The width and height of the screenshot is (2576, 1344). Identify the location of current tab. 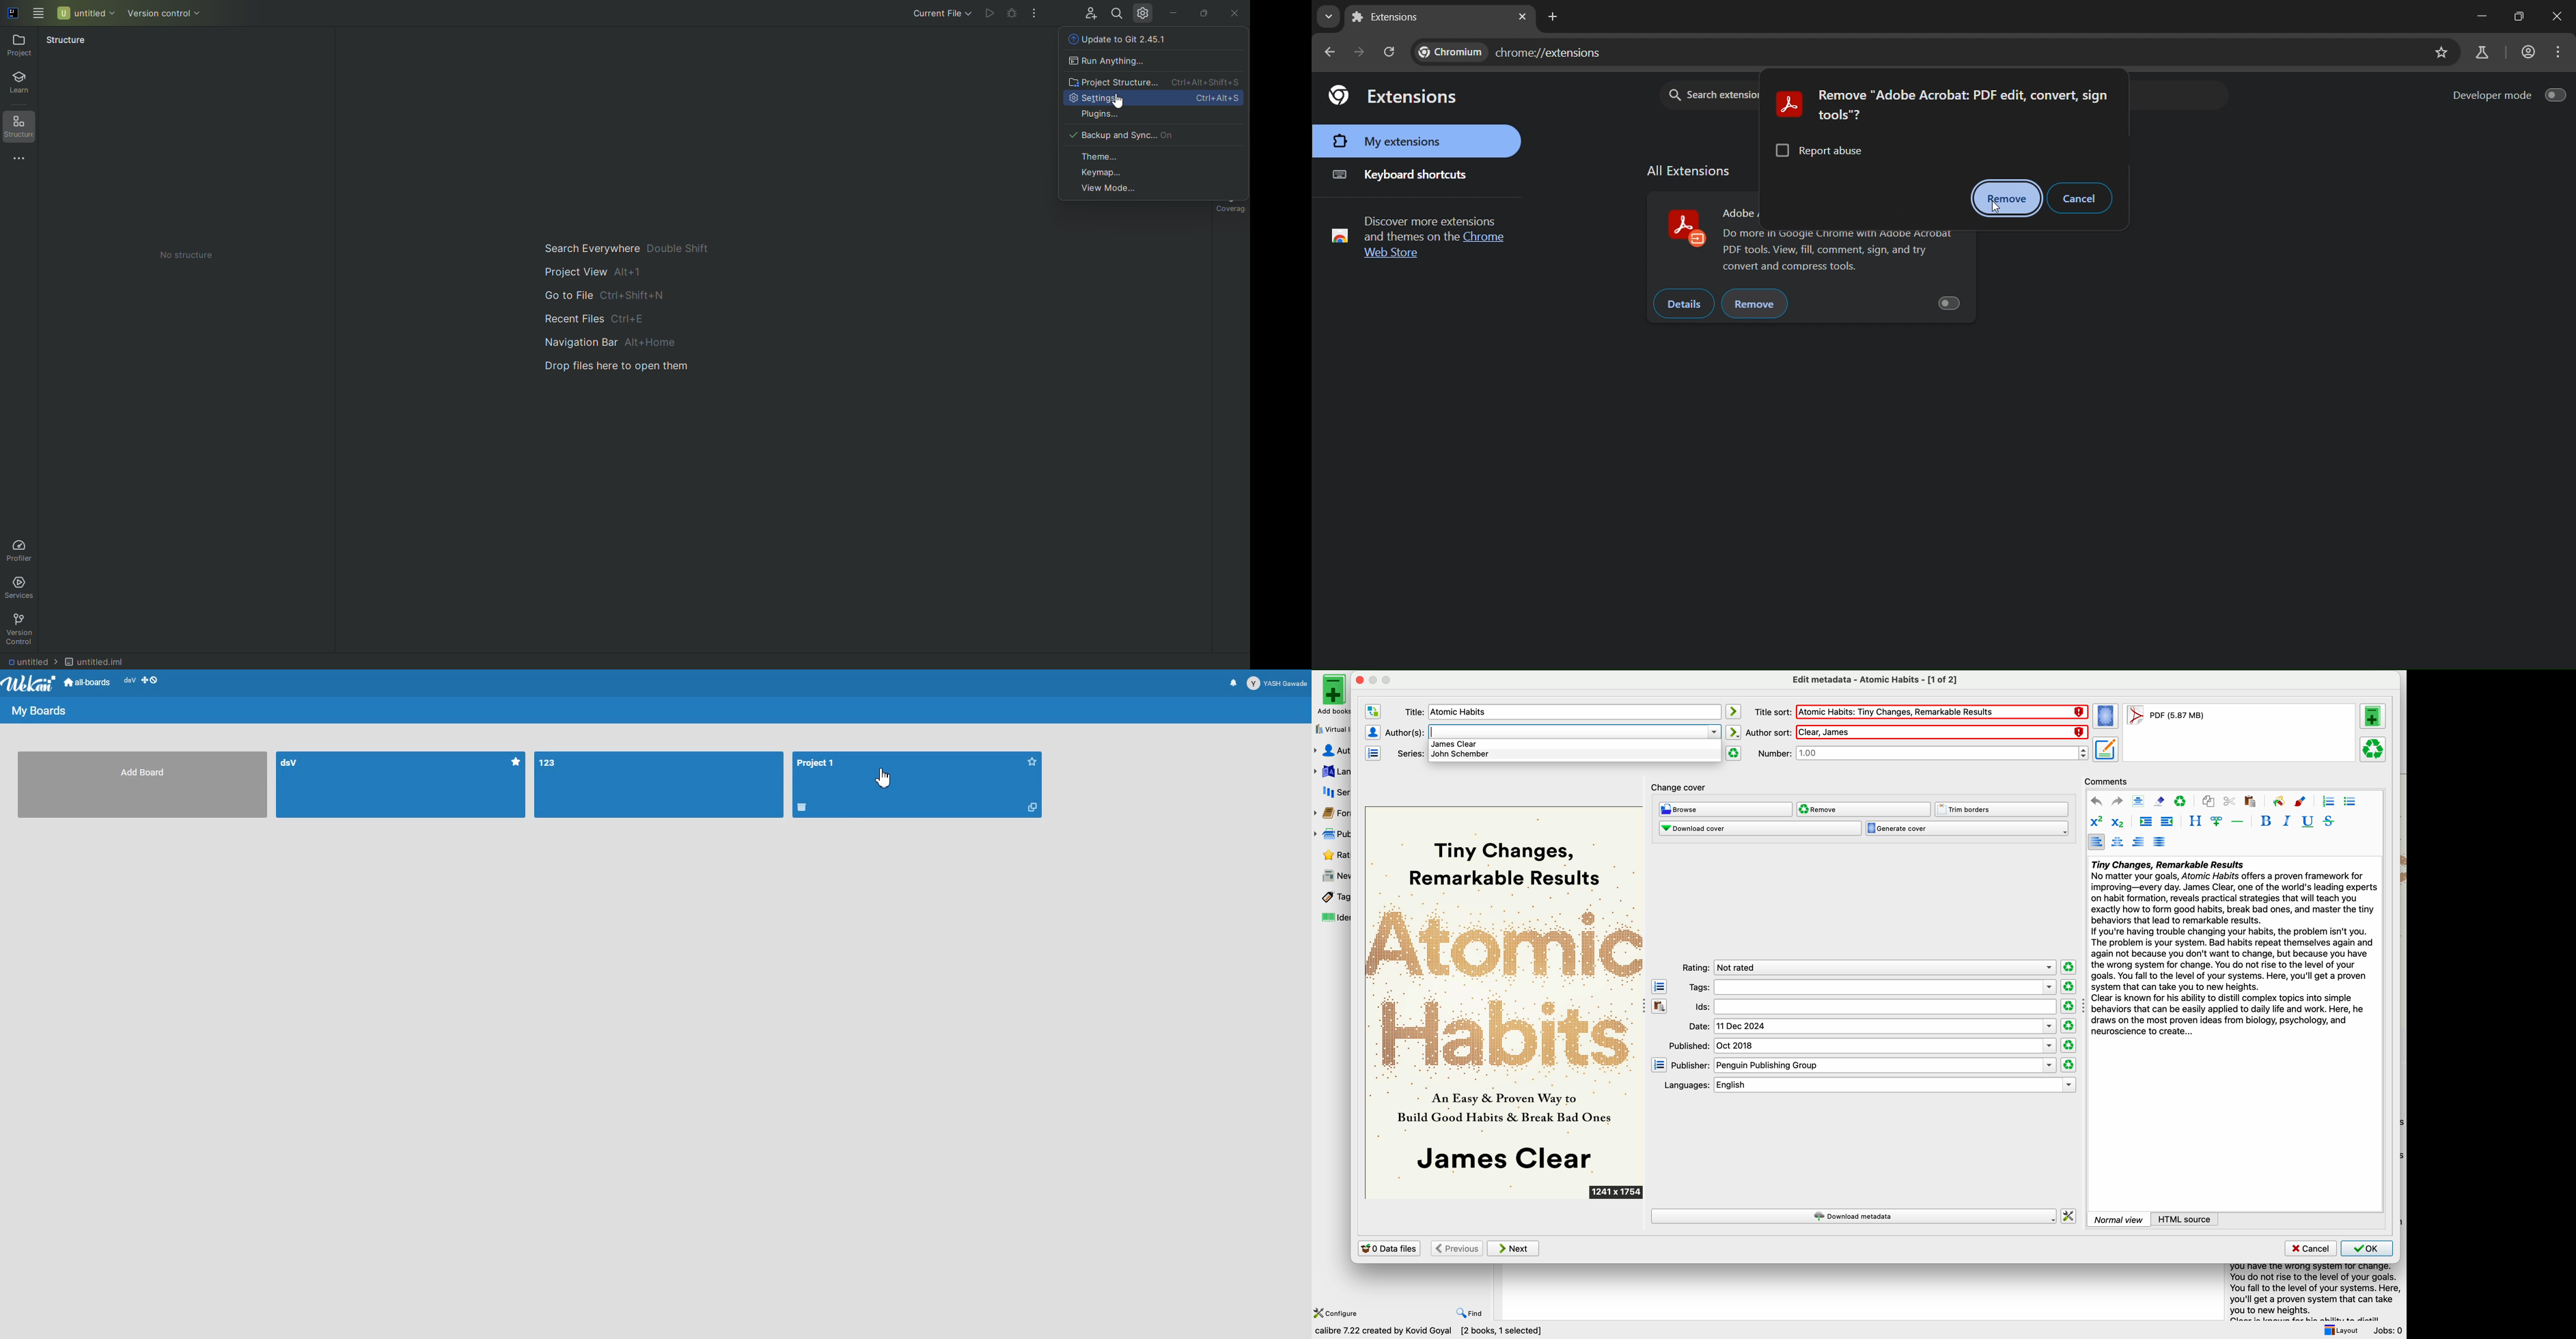
(1403, 17).